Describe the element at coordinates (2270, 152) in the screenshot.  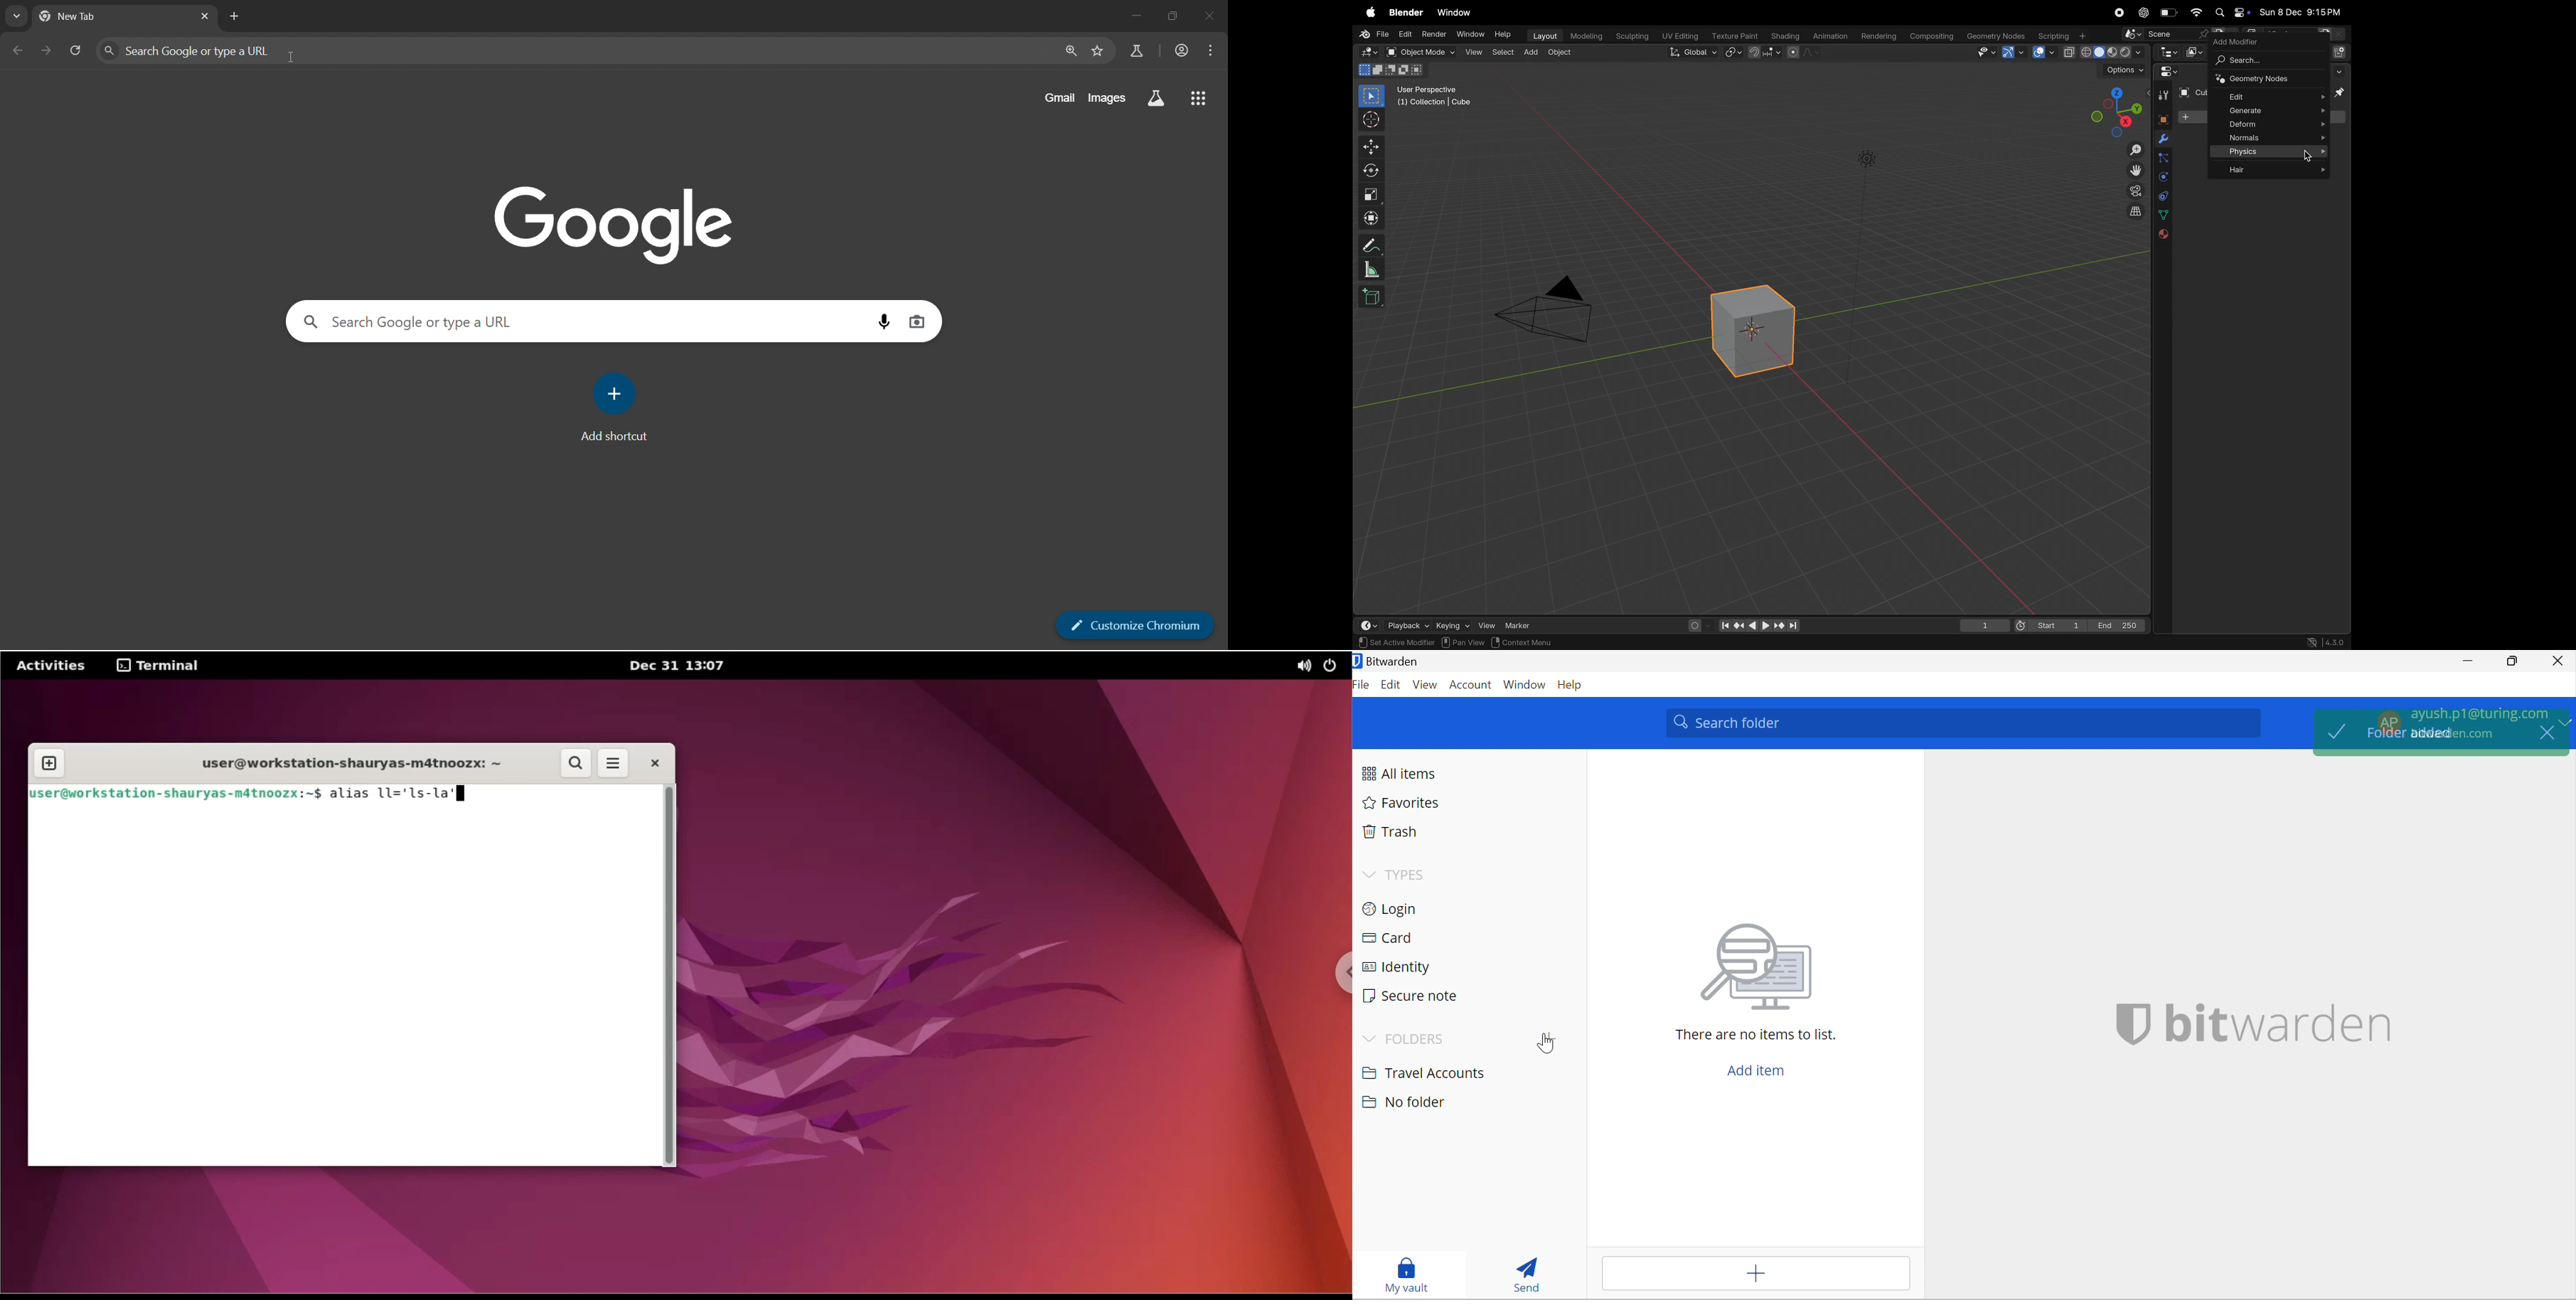
I see `physics` at that location.